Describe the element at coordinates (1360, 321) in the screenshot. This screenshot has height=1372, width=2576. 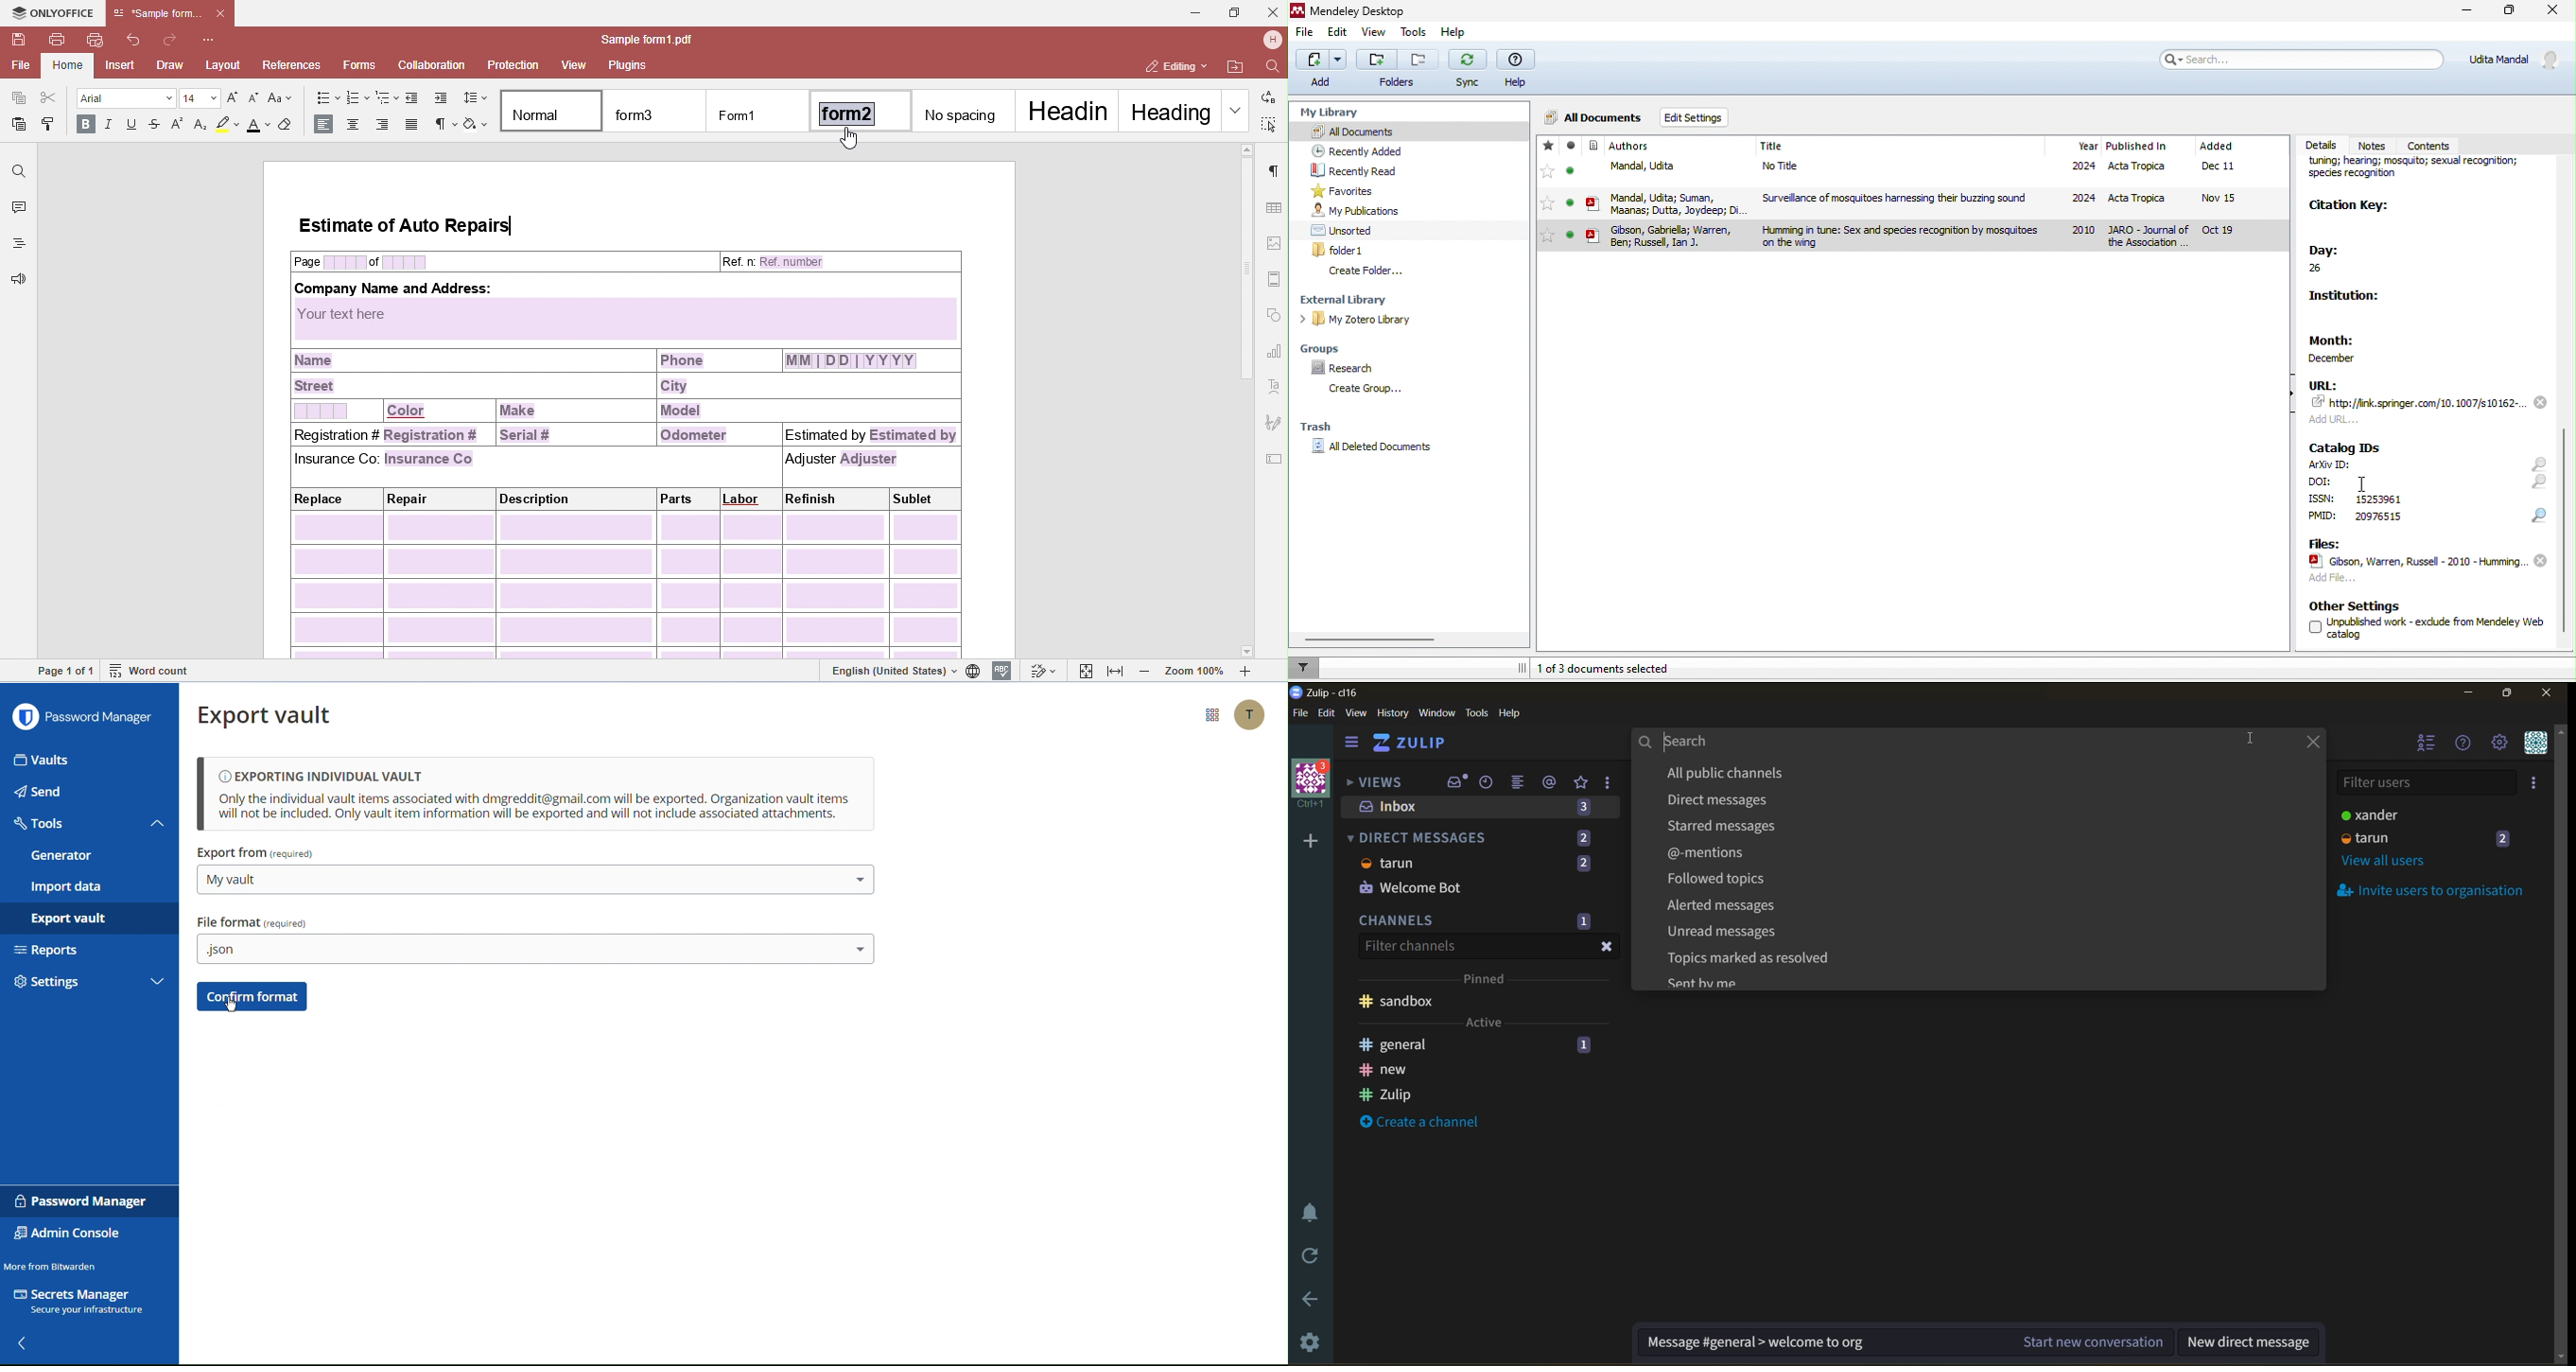
I see `my zotero library` at that location.